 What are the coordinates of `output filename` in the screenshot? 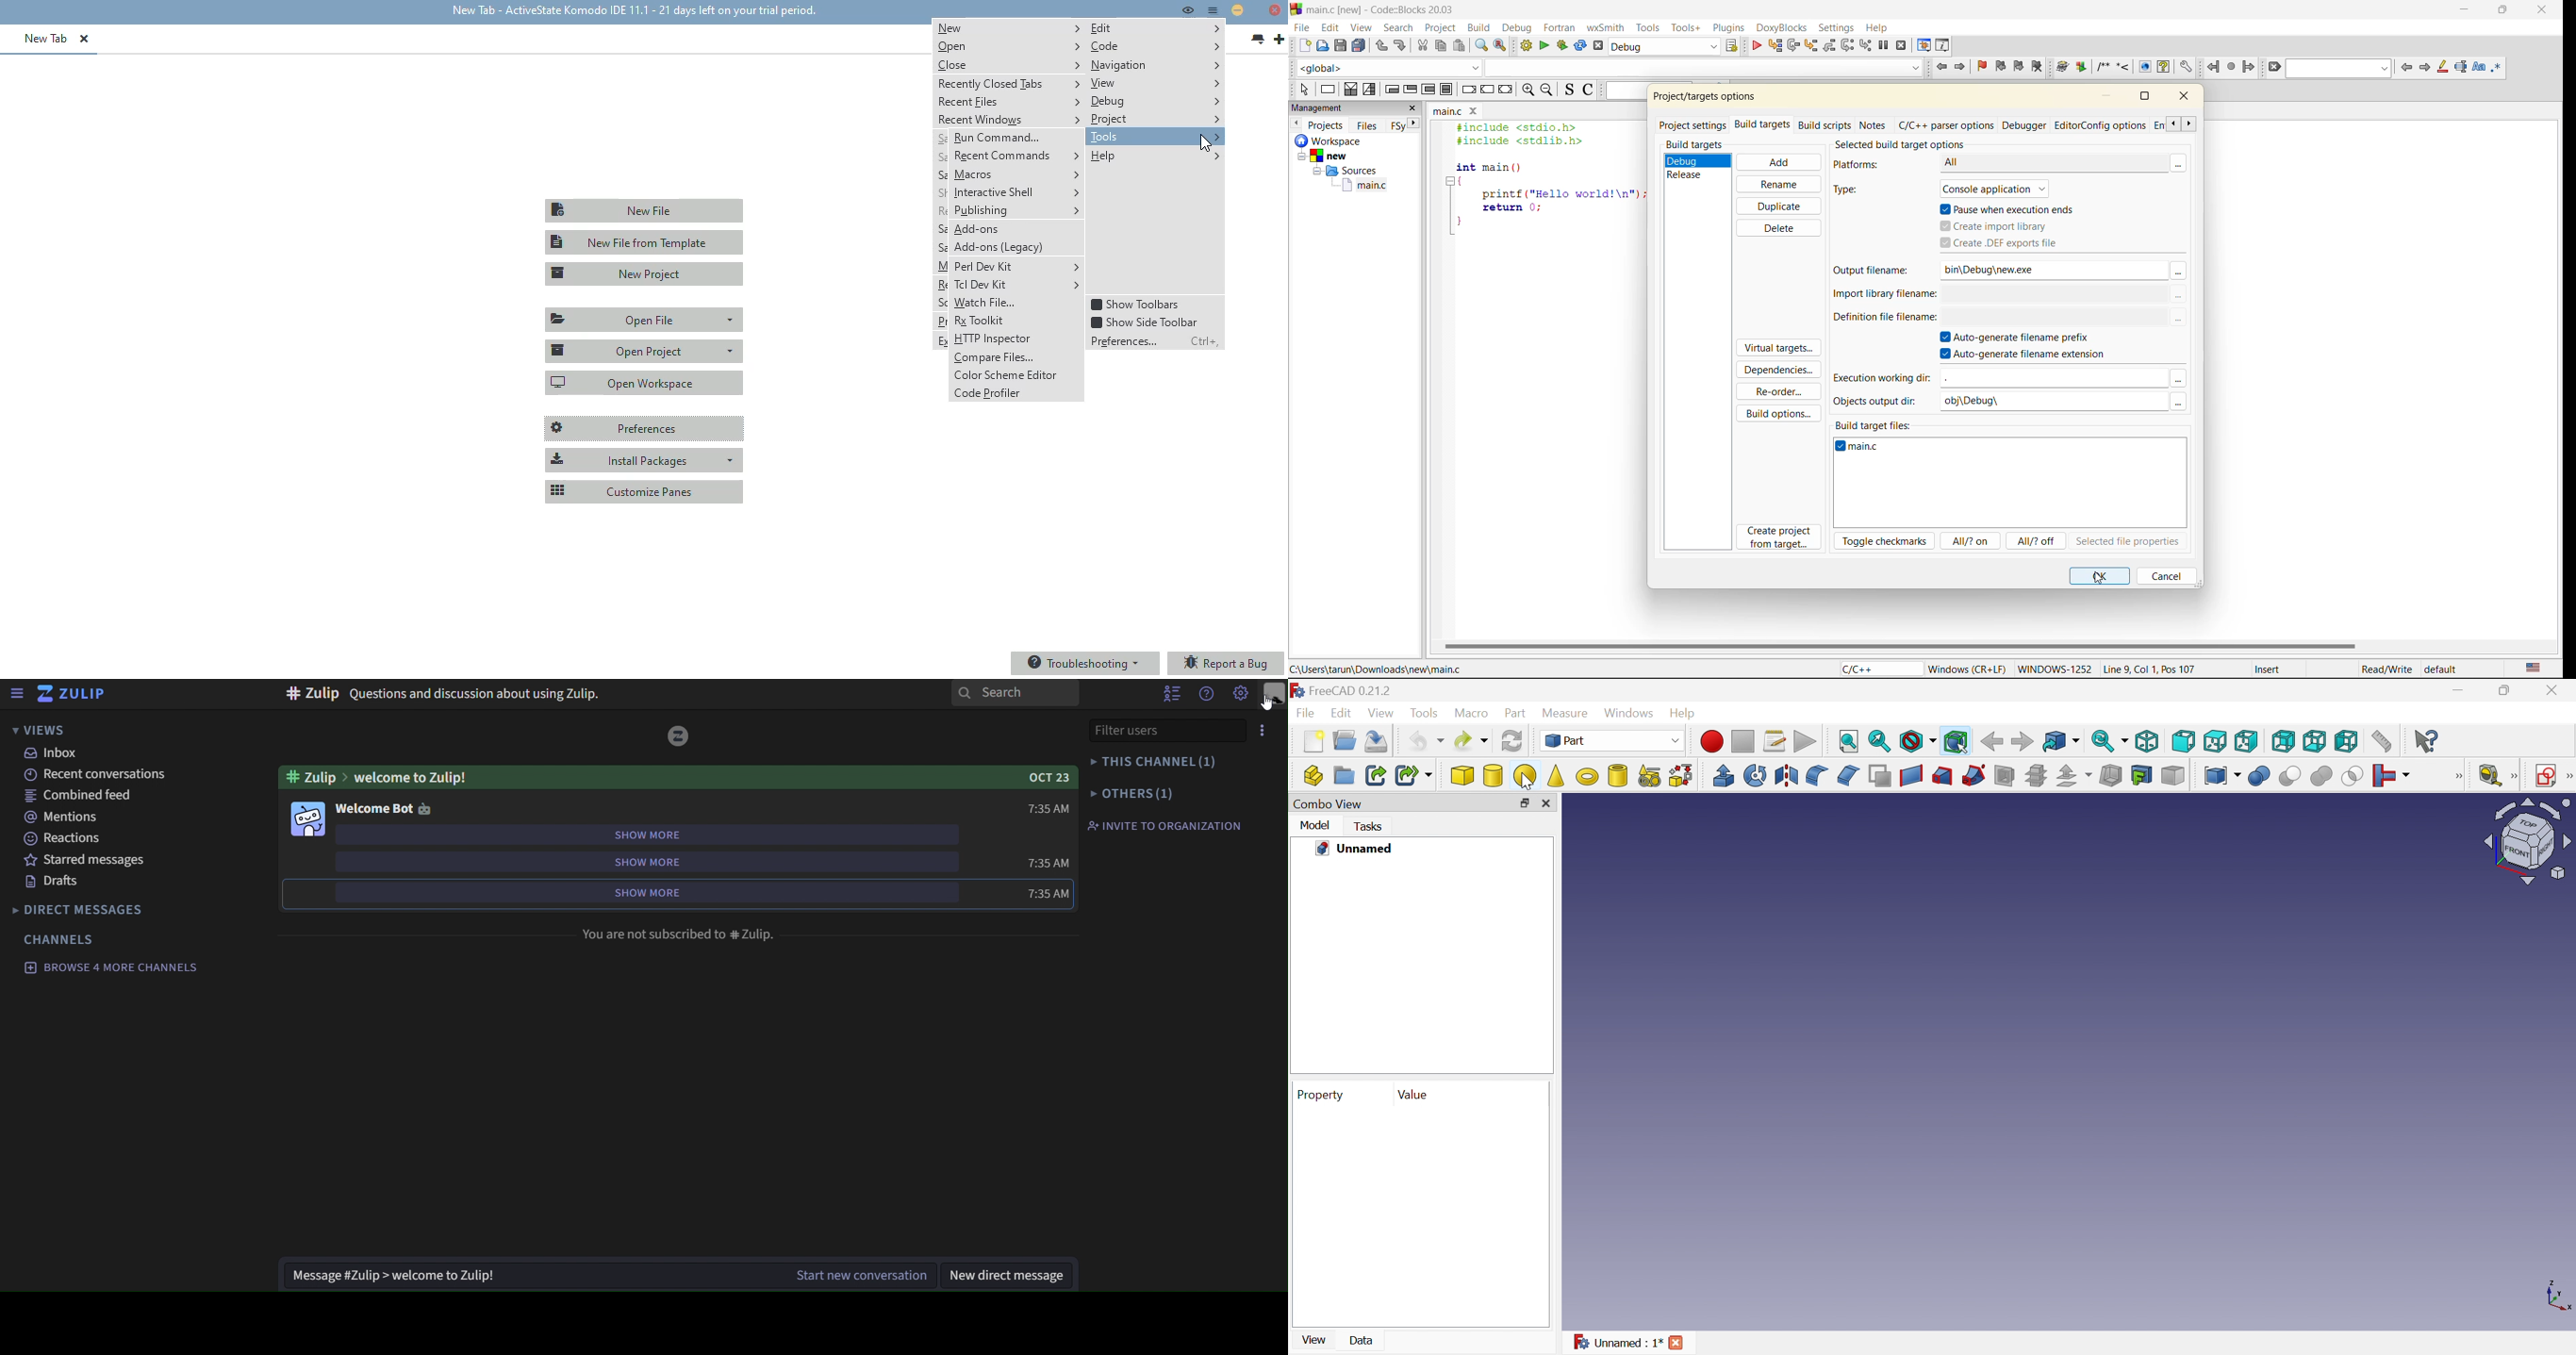 It's located at (1876, 272).